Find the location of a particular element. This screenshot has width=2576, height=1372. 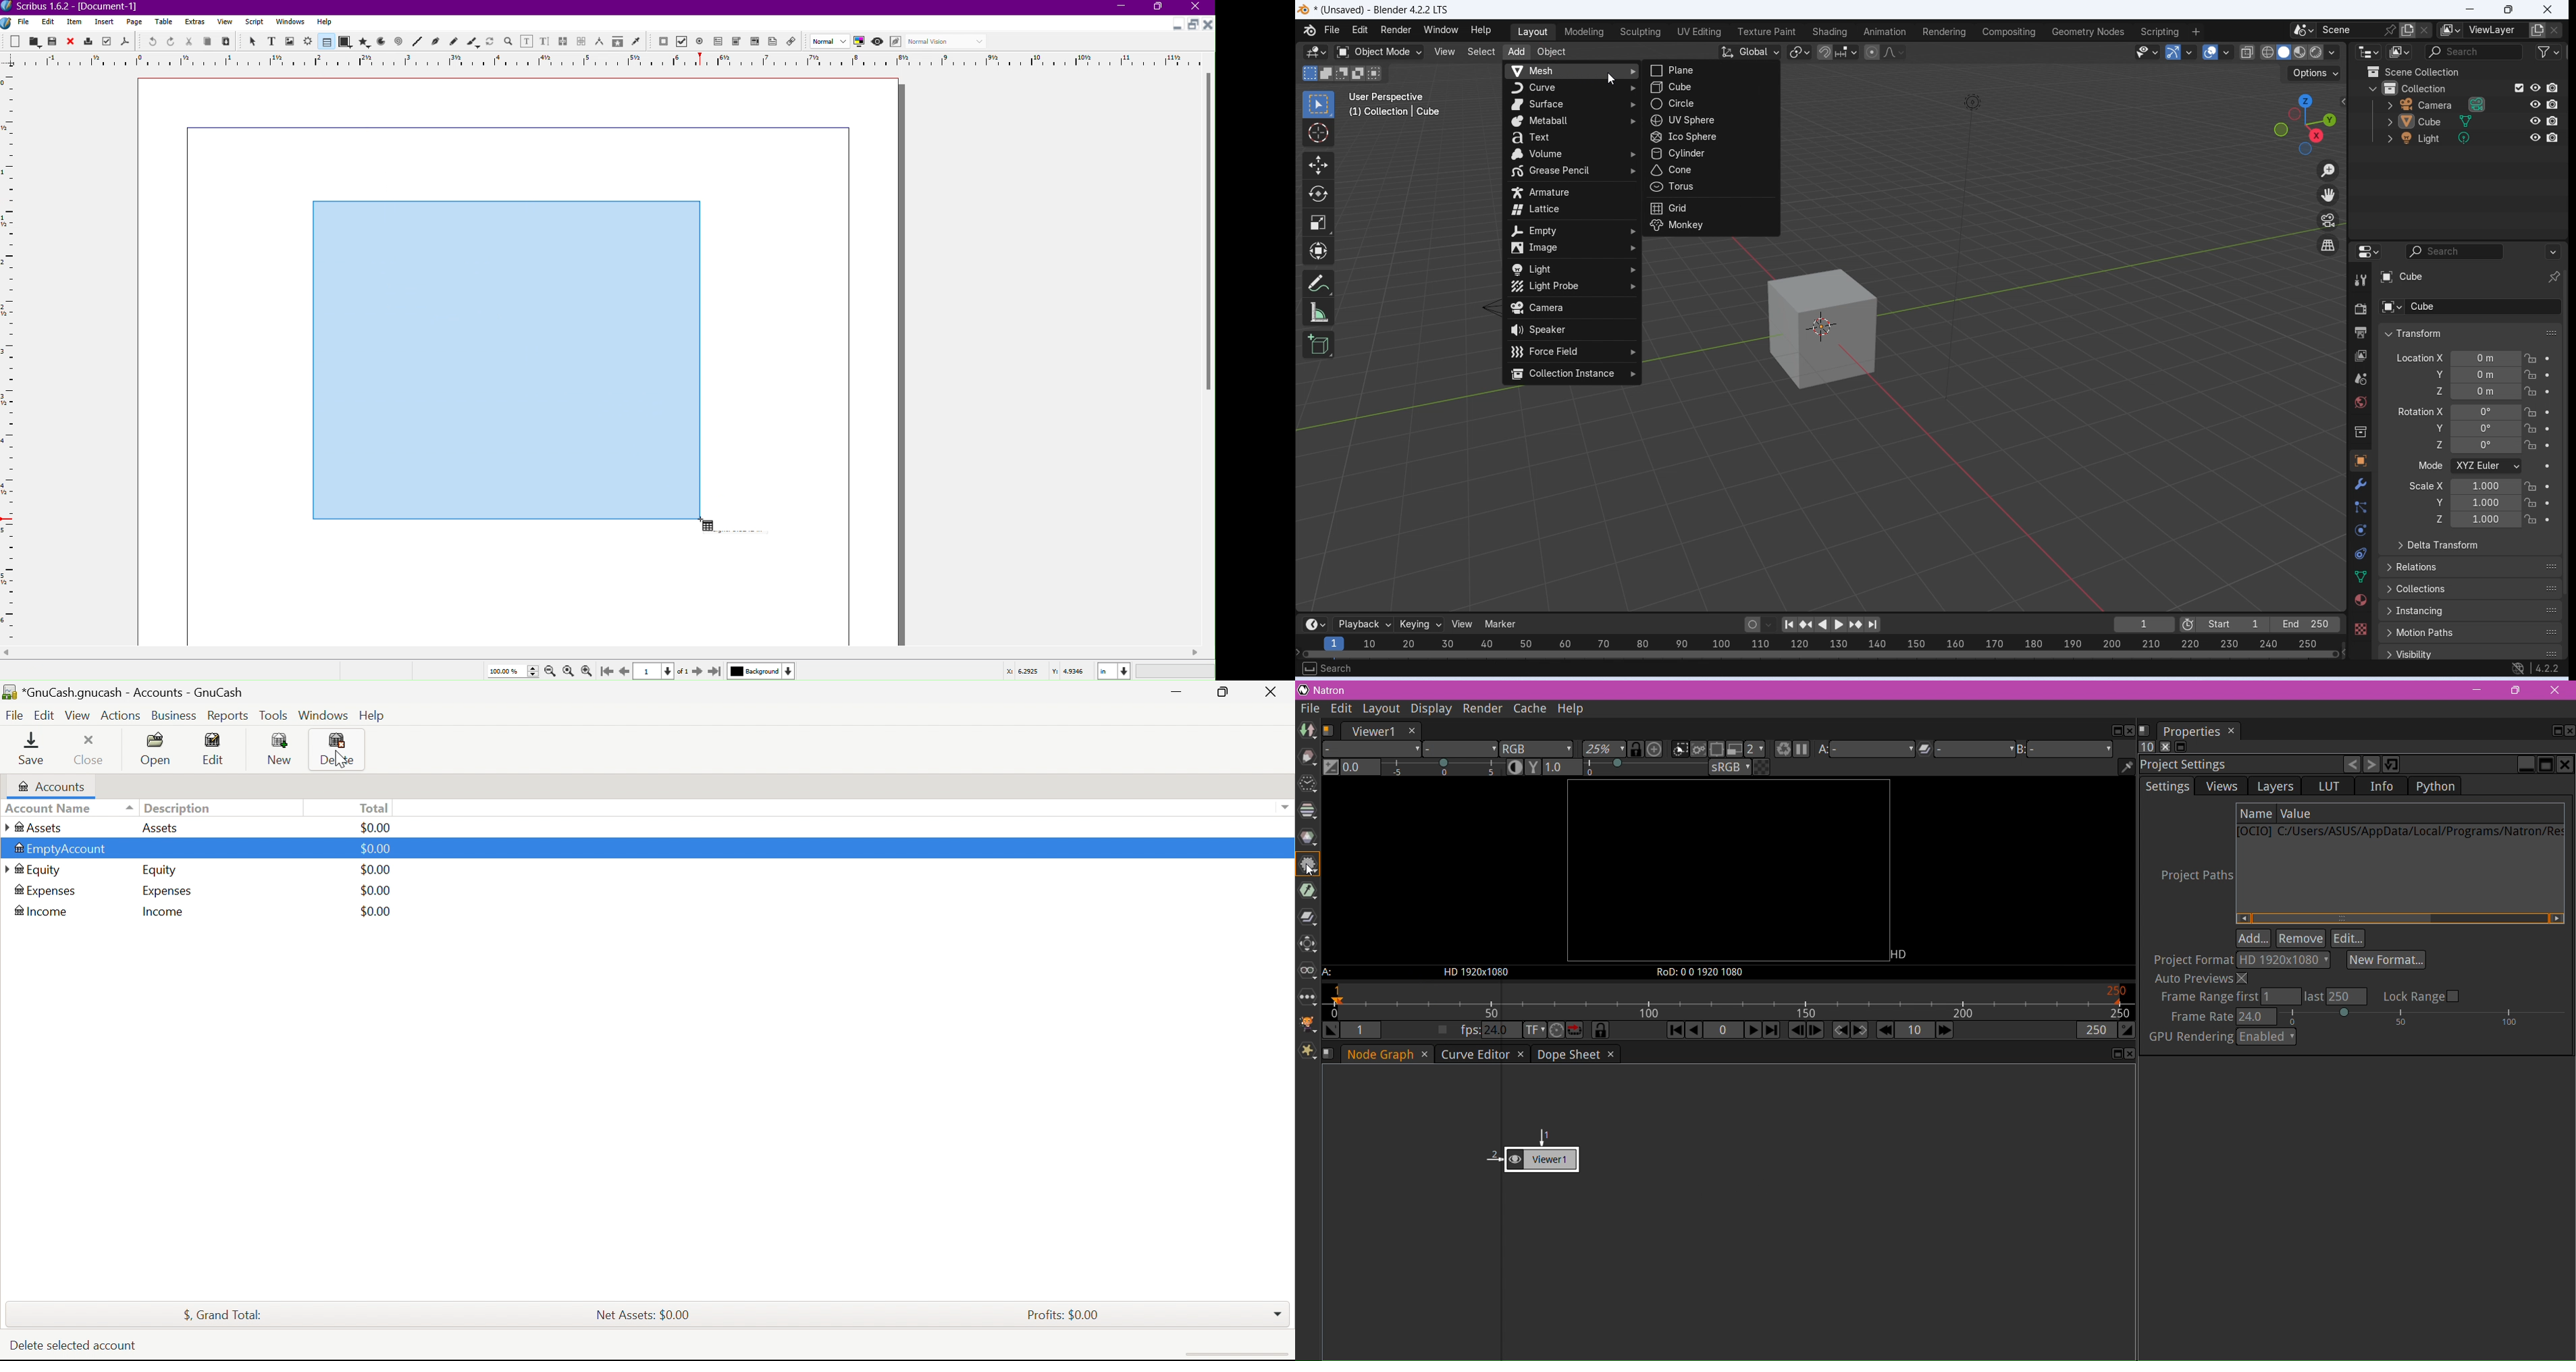

mesh is located at coordinates (1572, 71).